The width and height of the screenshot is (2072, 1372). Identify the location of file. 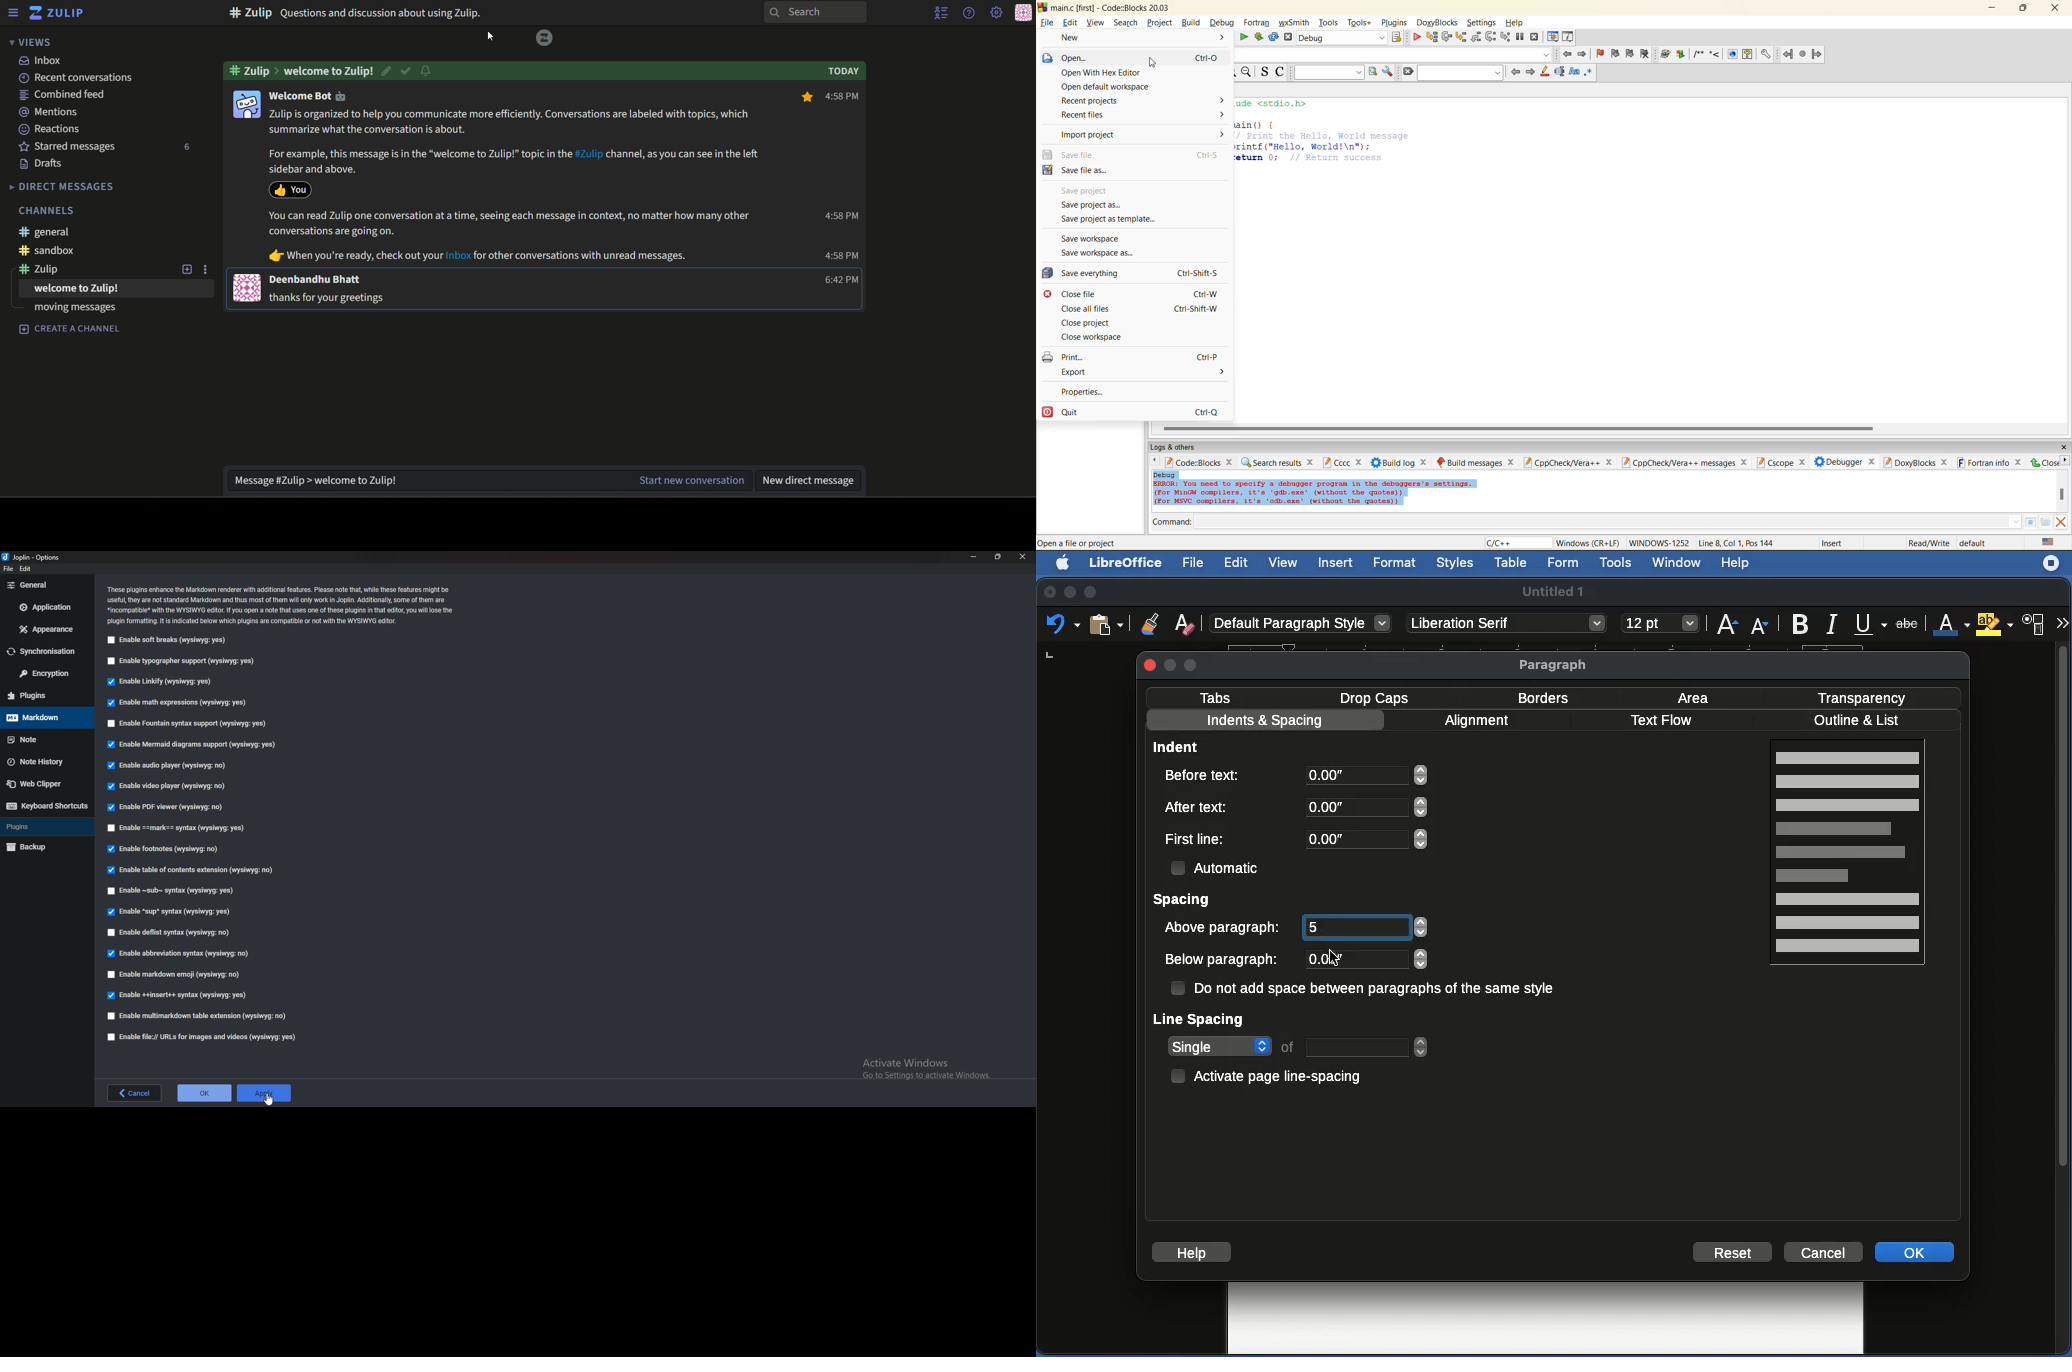
(8, 570).